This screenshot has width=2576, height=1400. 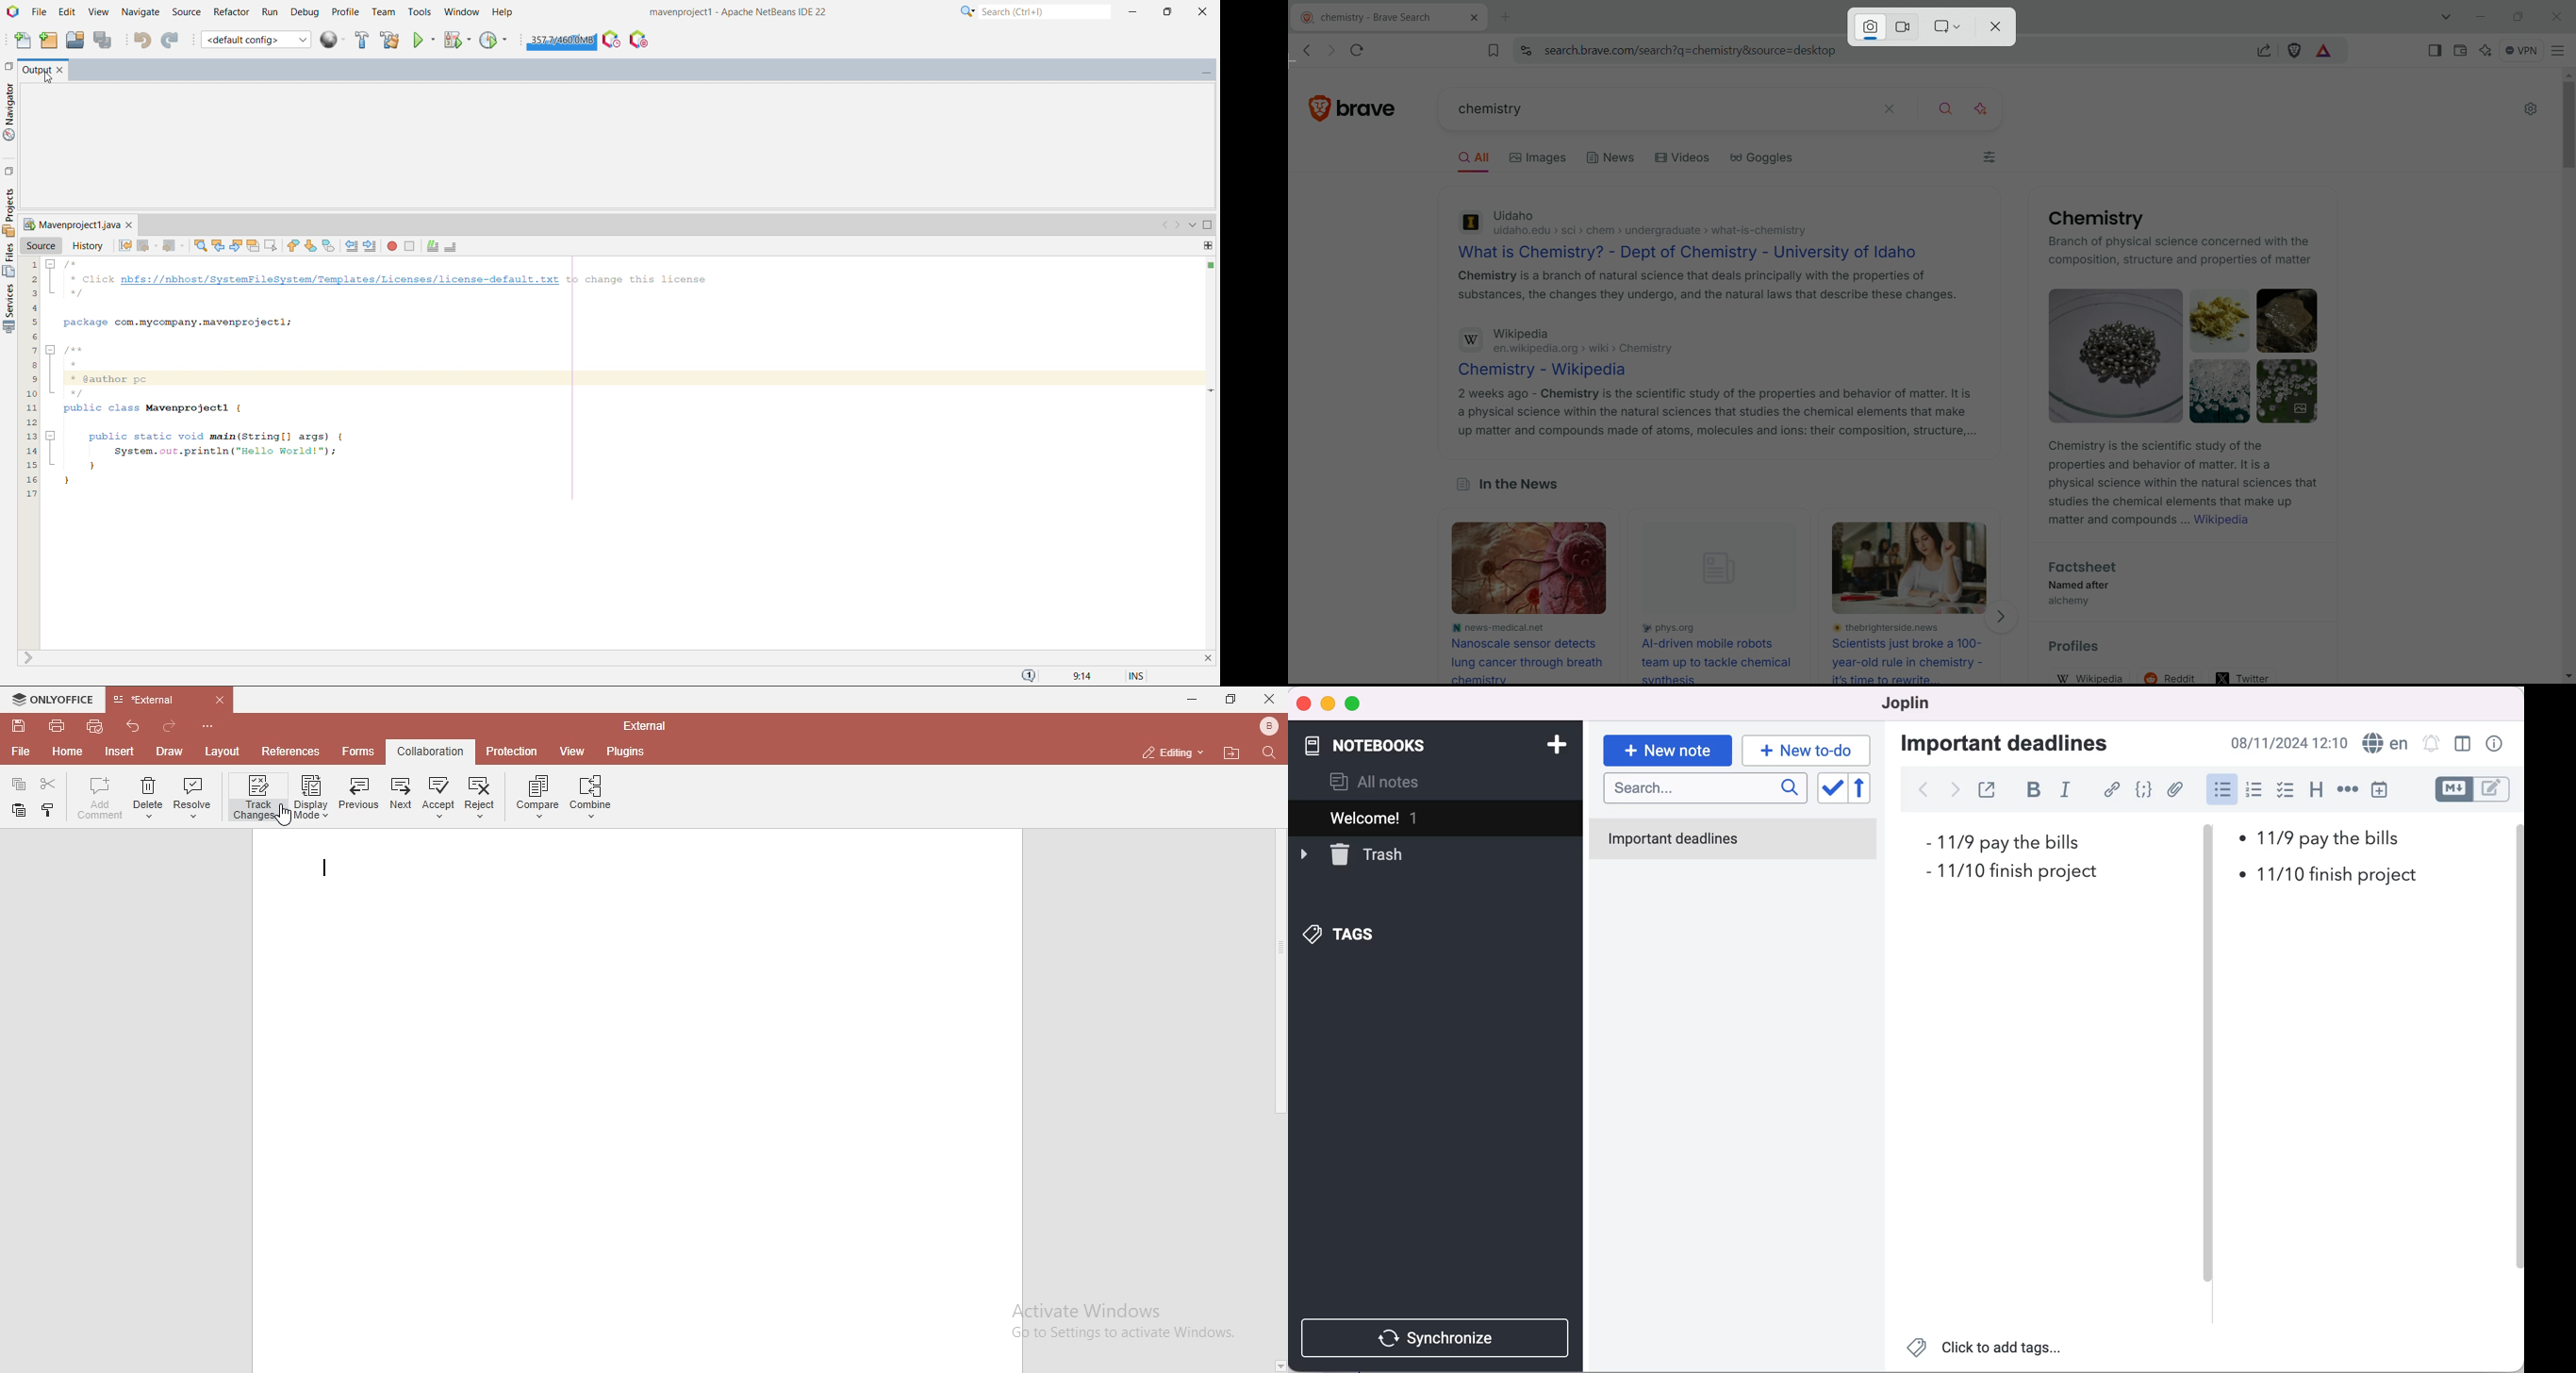 What do you see at coordinates (2291, 743) in the screenshot?
I see `time and date` at bounding box center [2291, 743].